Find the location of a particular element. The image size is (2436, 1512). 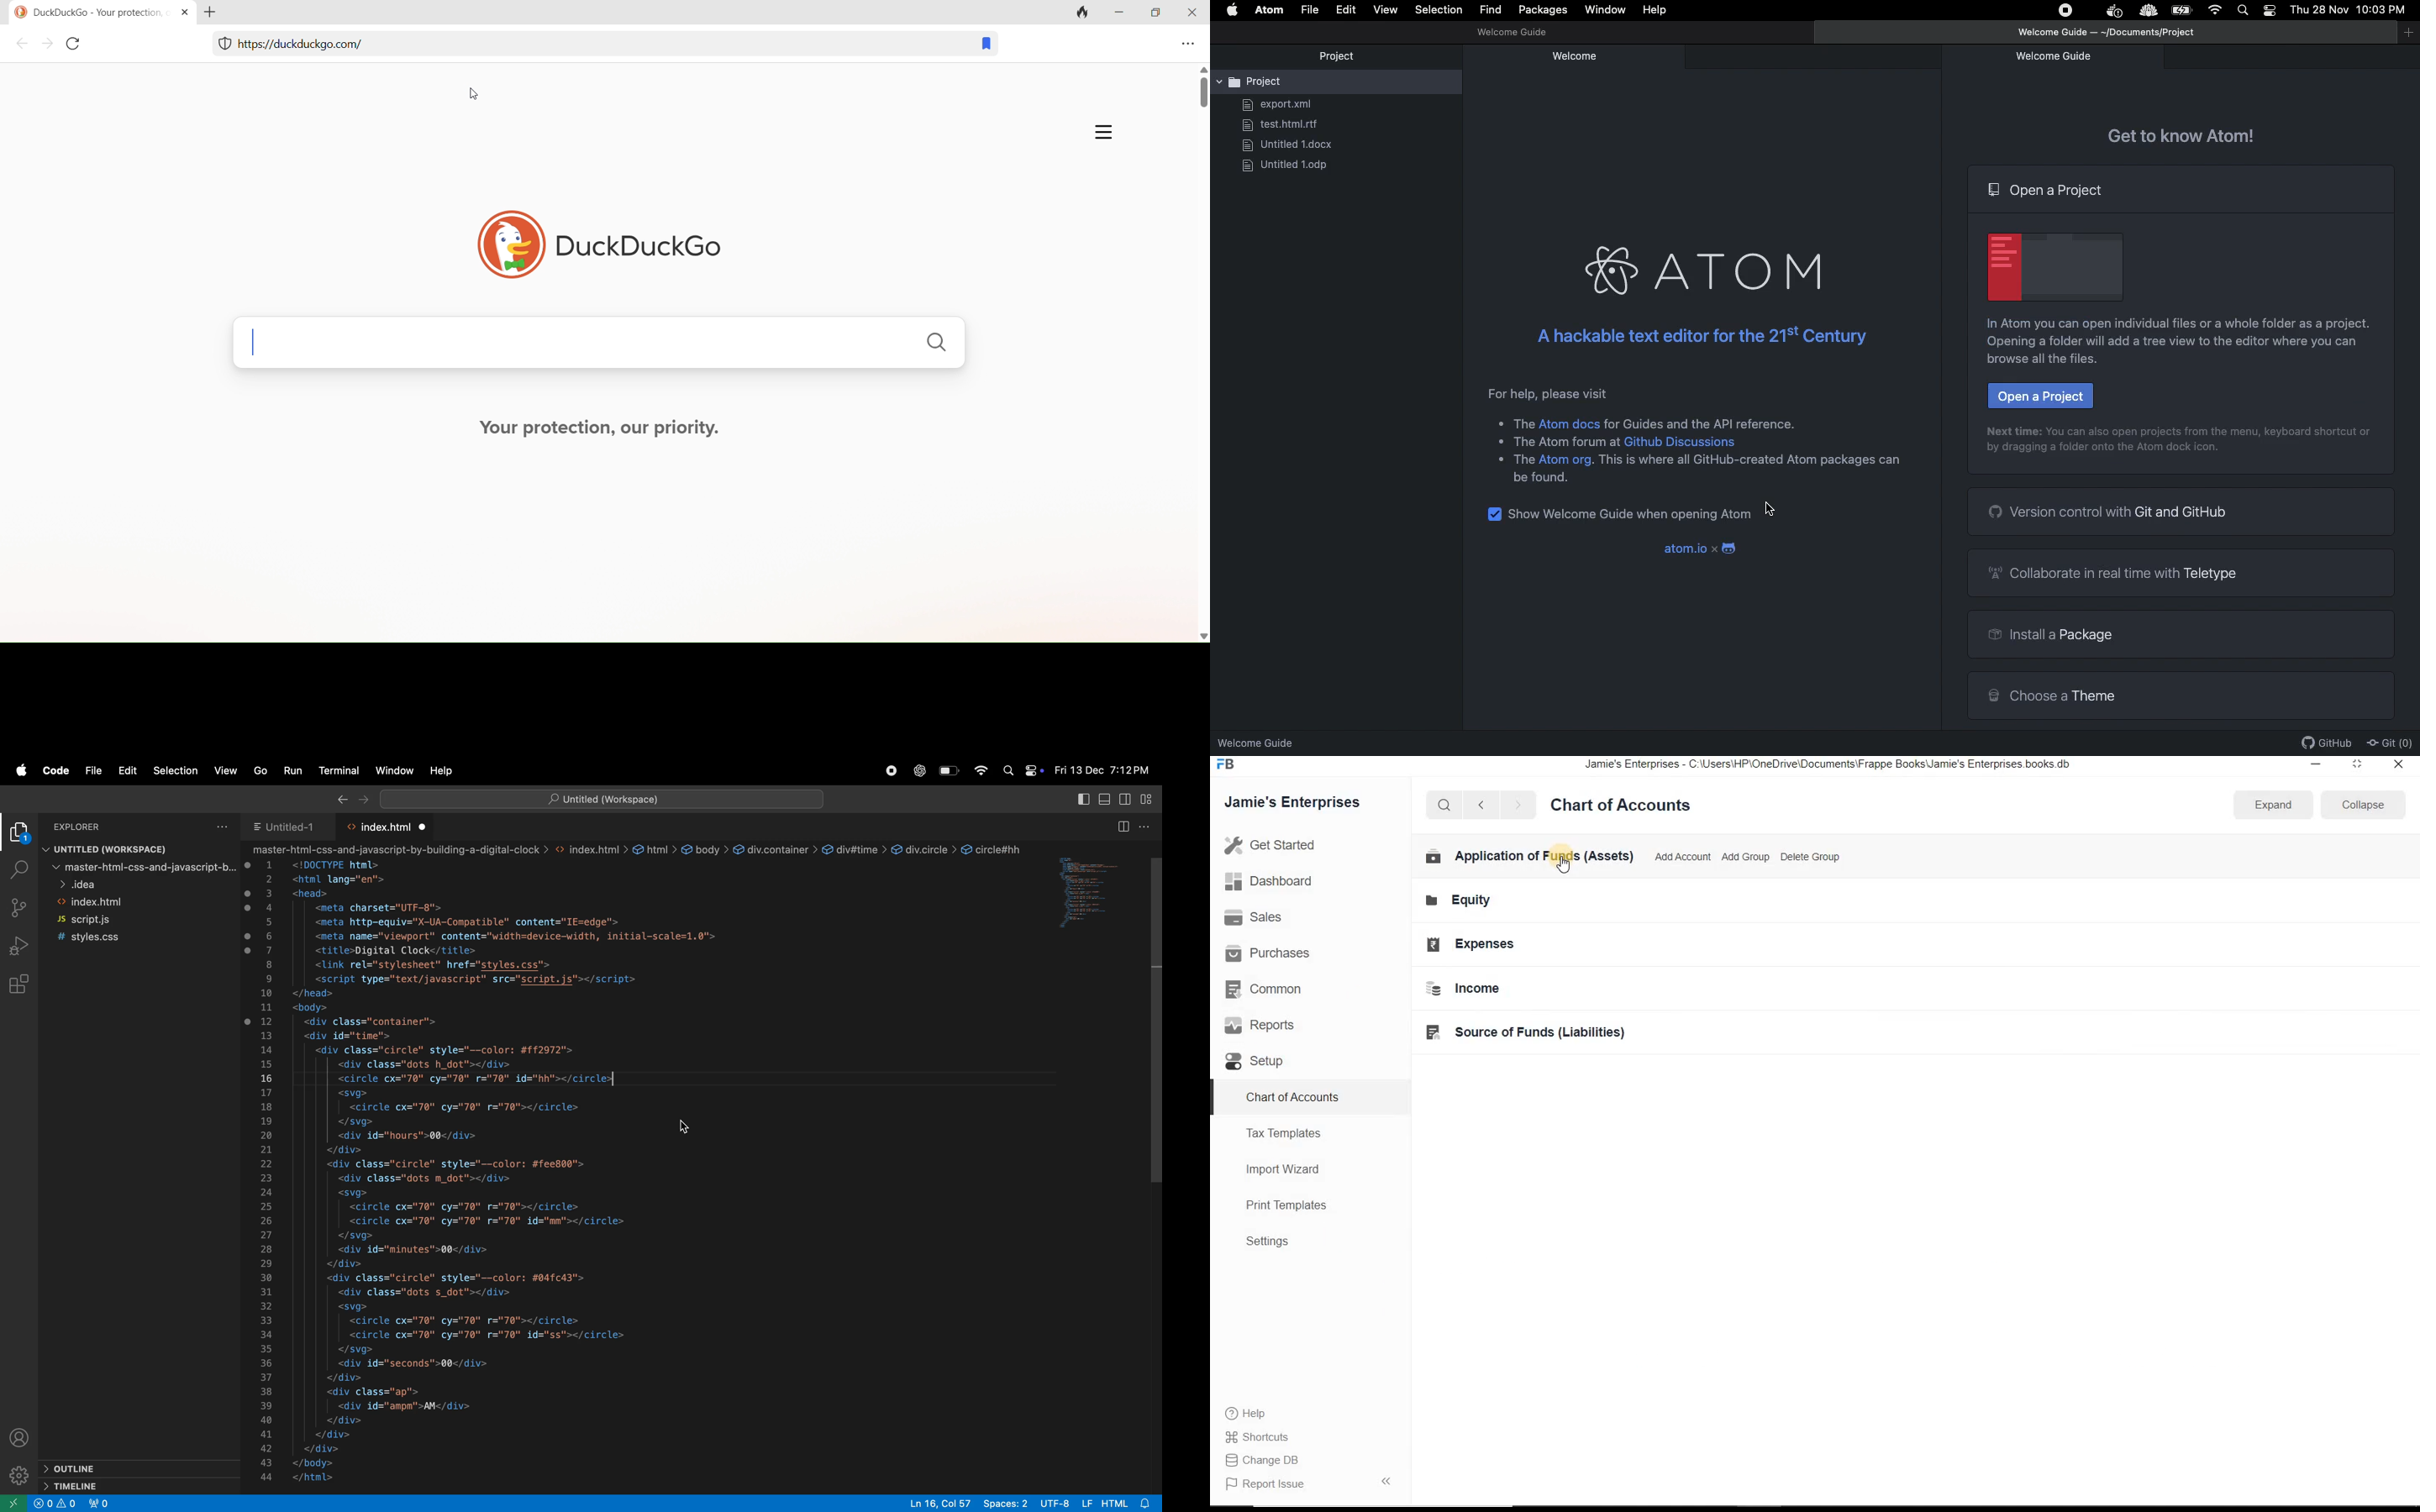

Help is located at coordinates (1253, 1416).